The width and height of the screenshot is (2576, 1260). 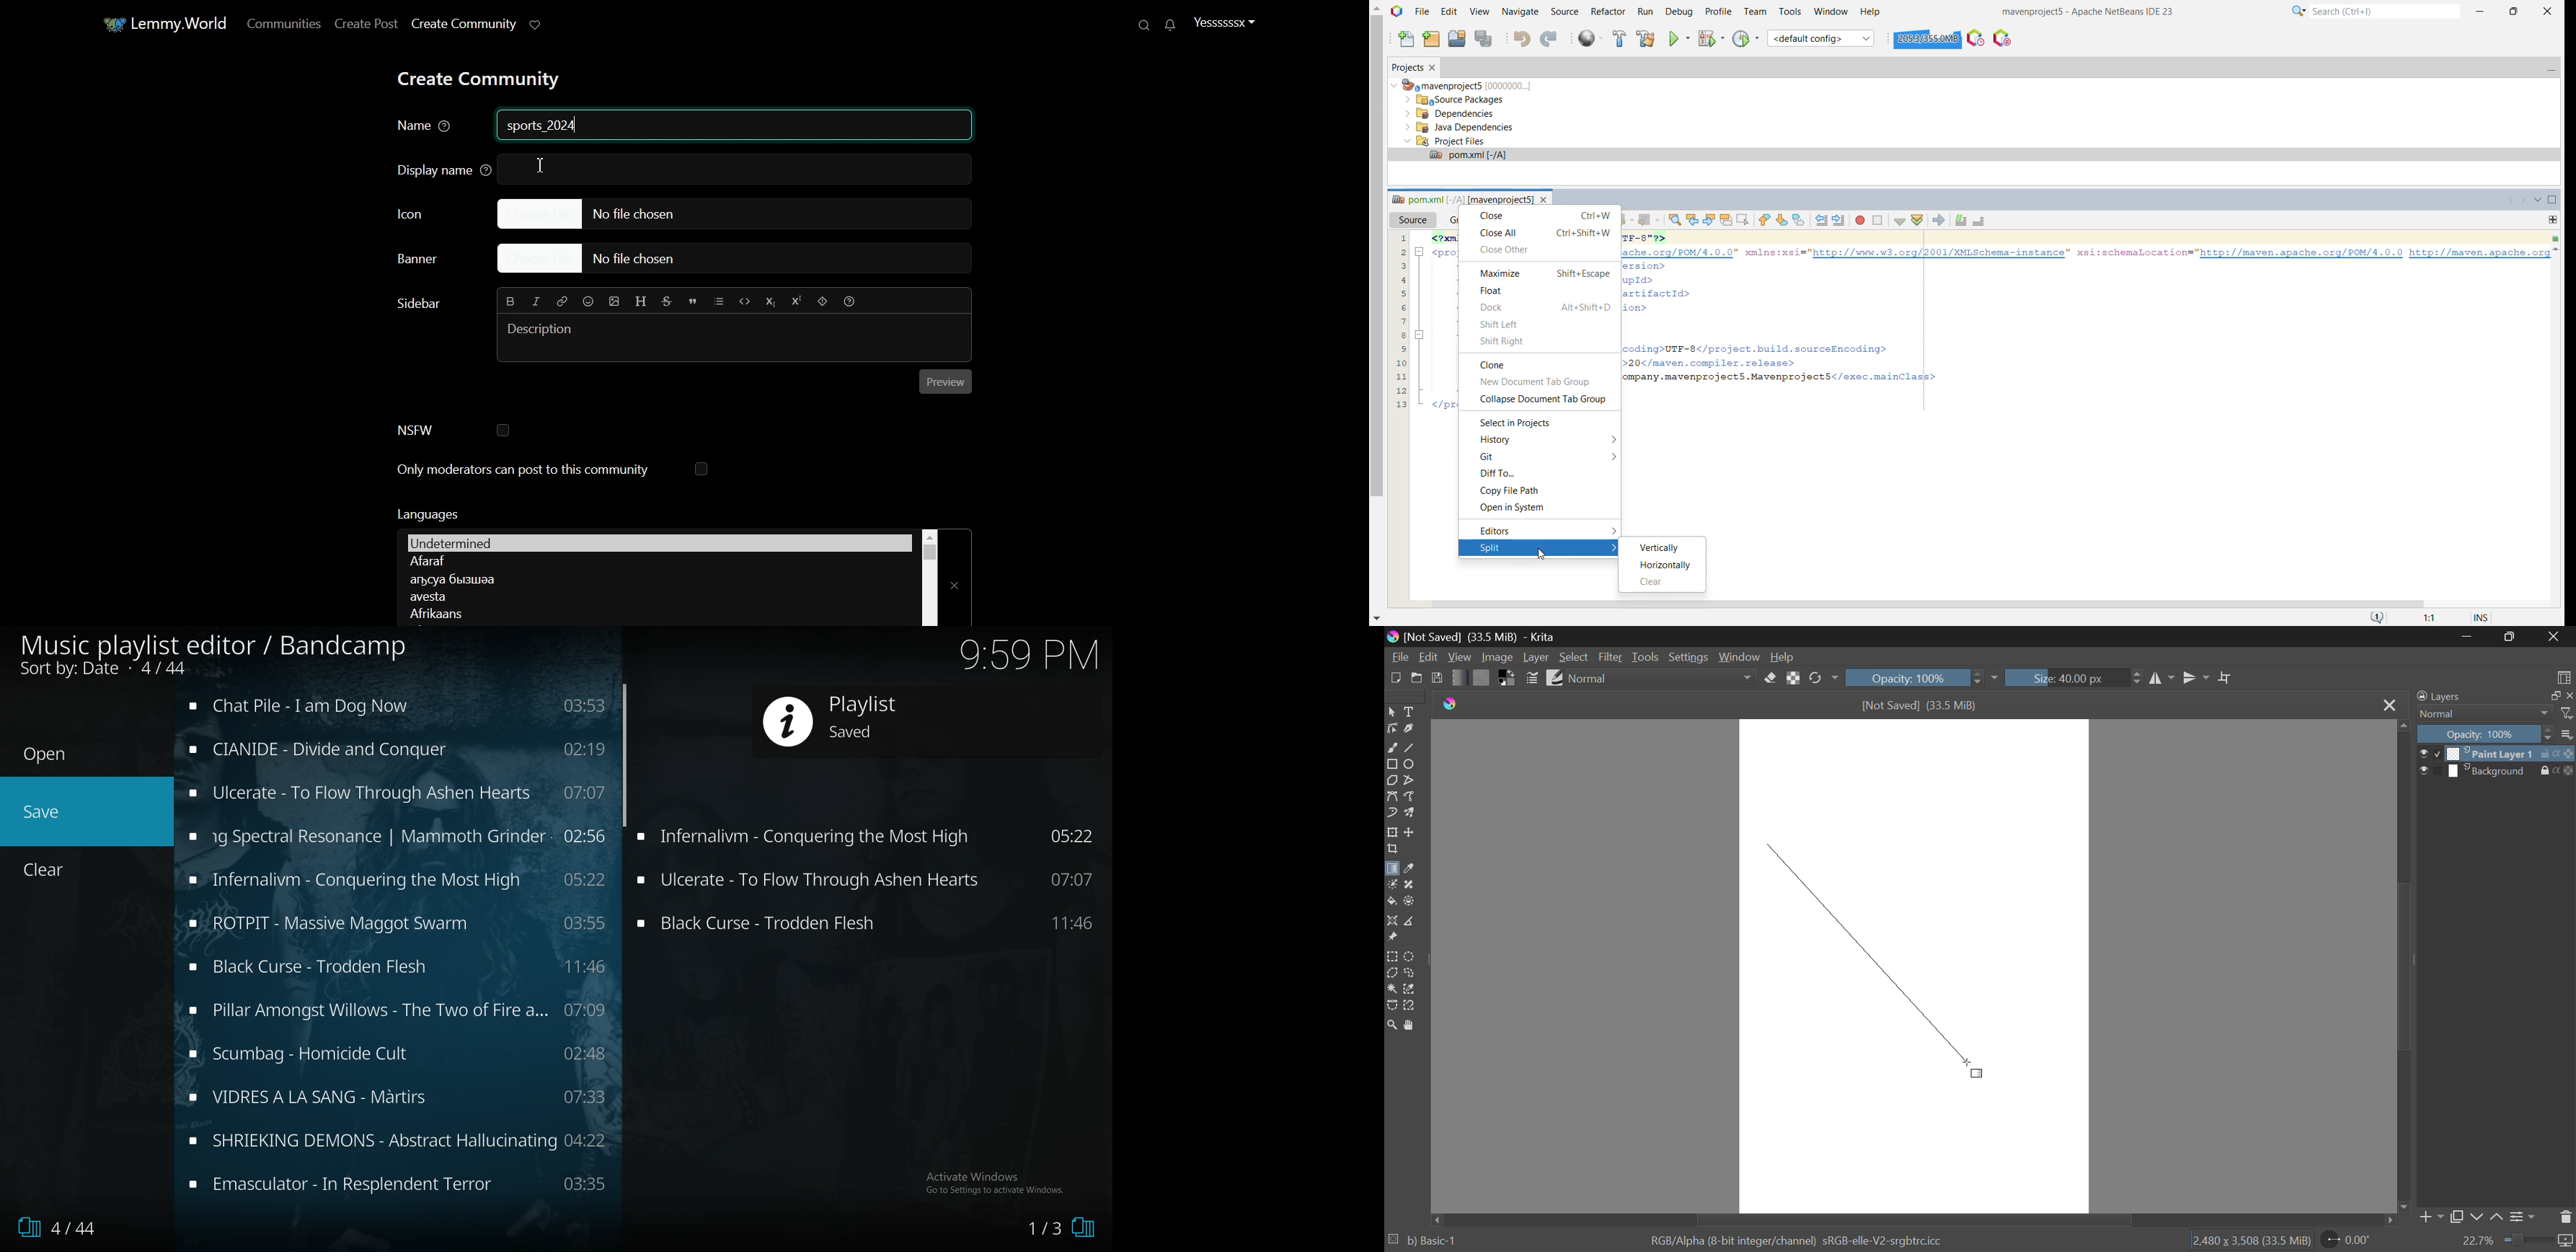 What do you see at coordinates (2430, 1220) in the screenshot?
I see `Add Layer` at bounding box center [2430, 1220].